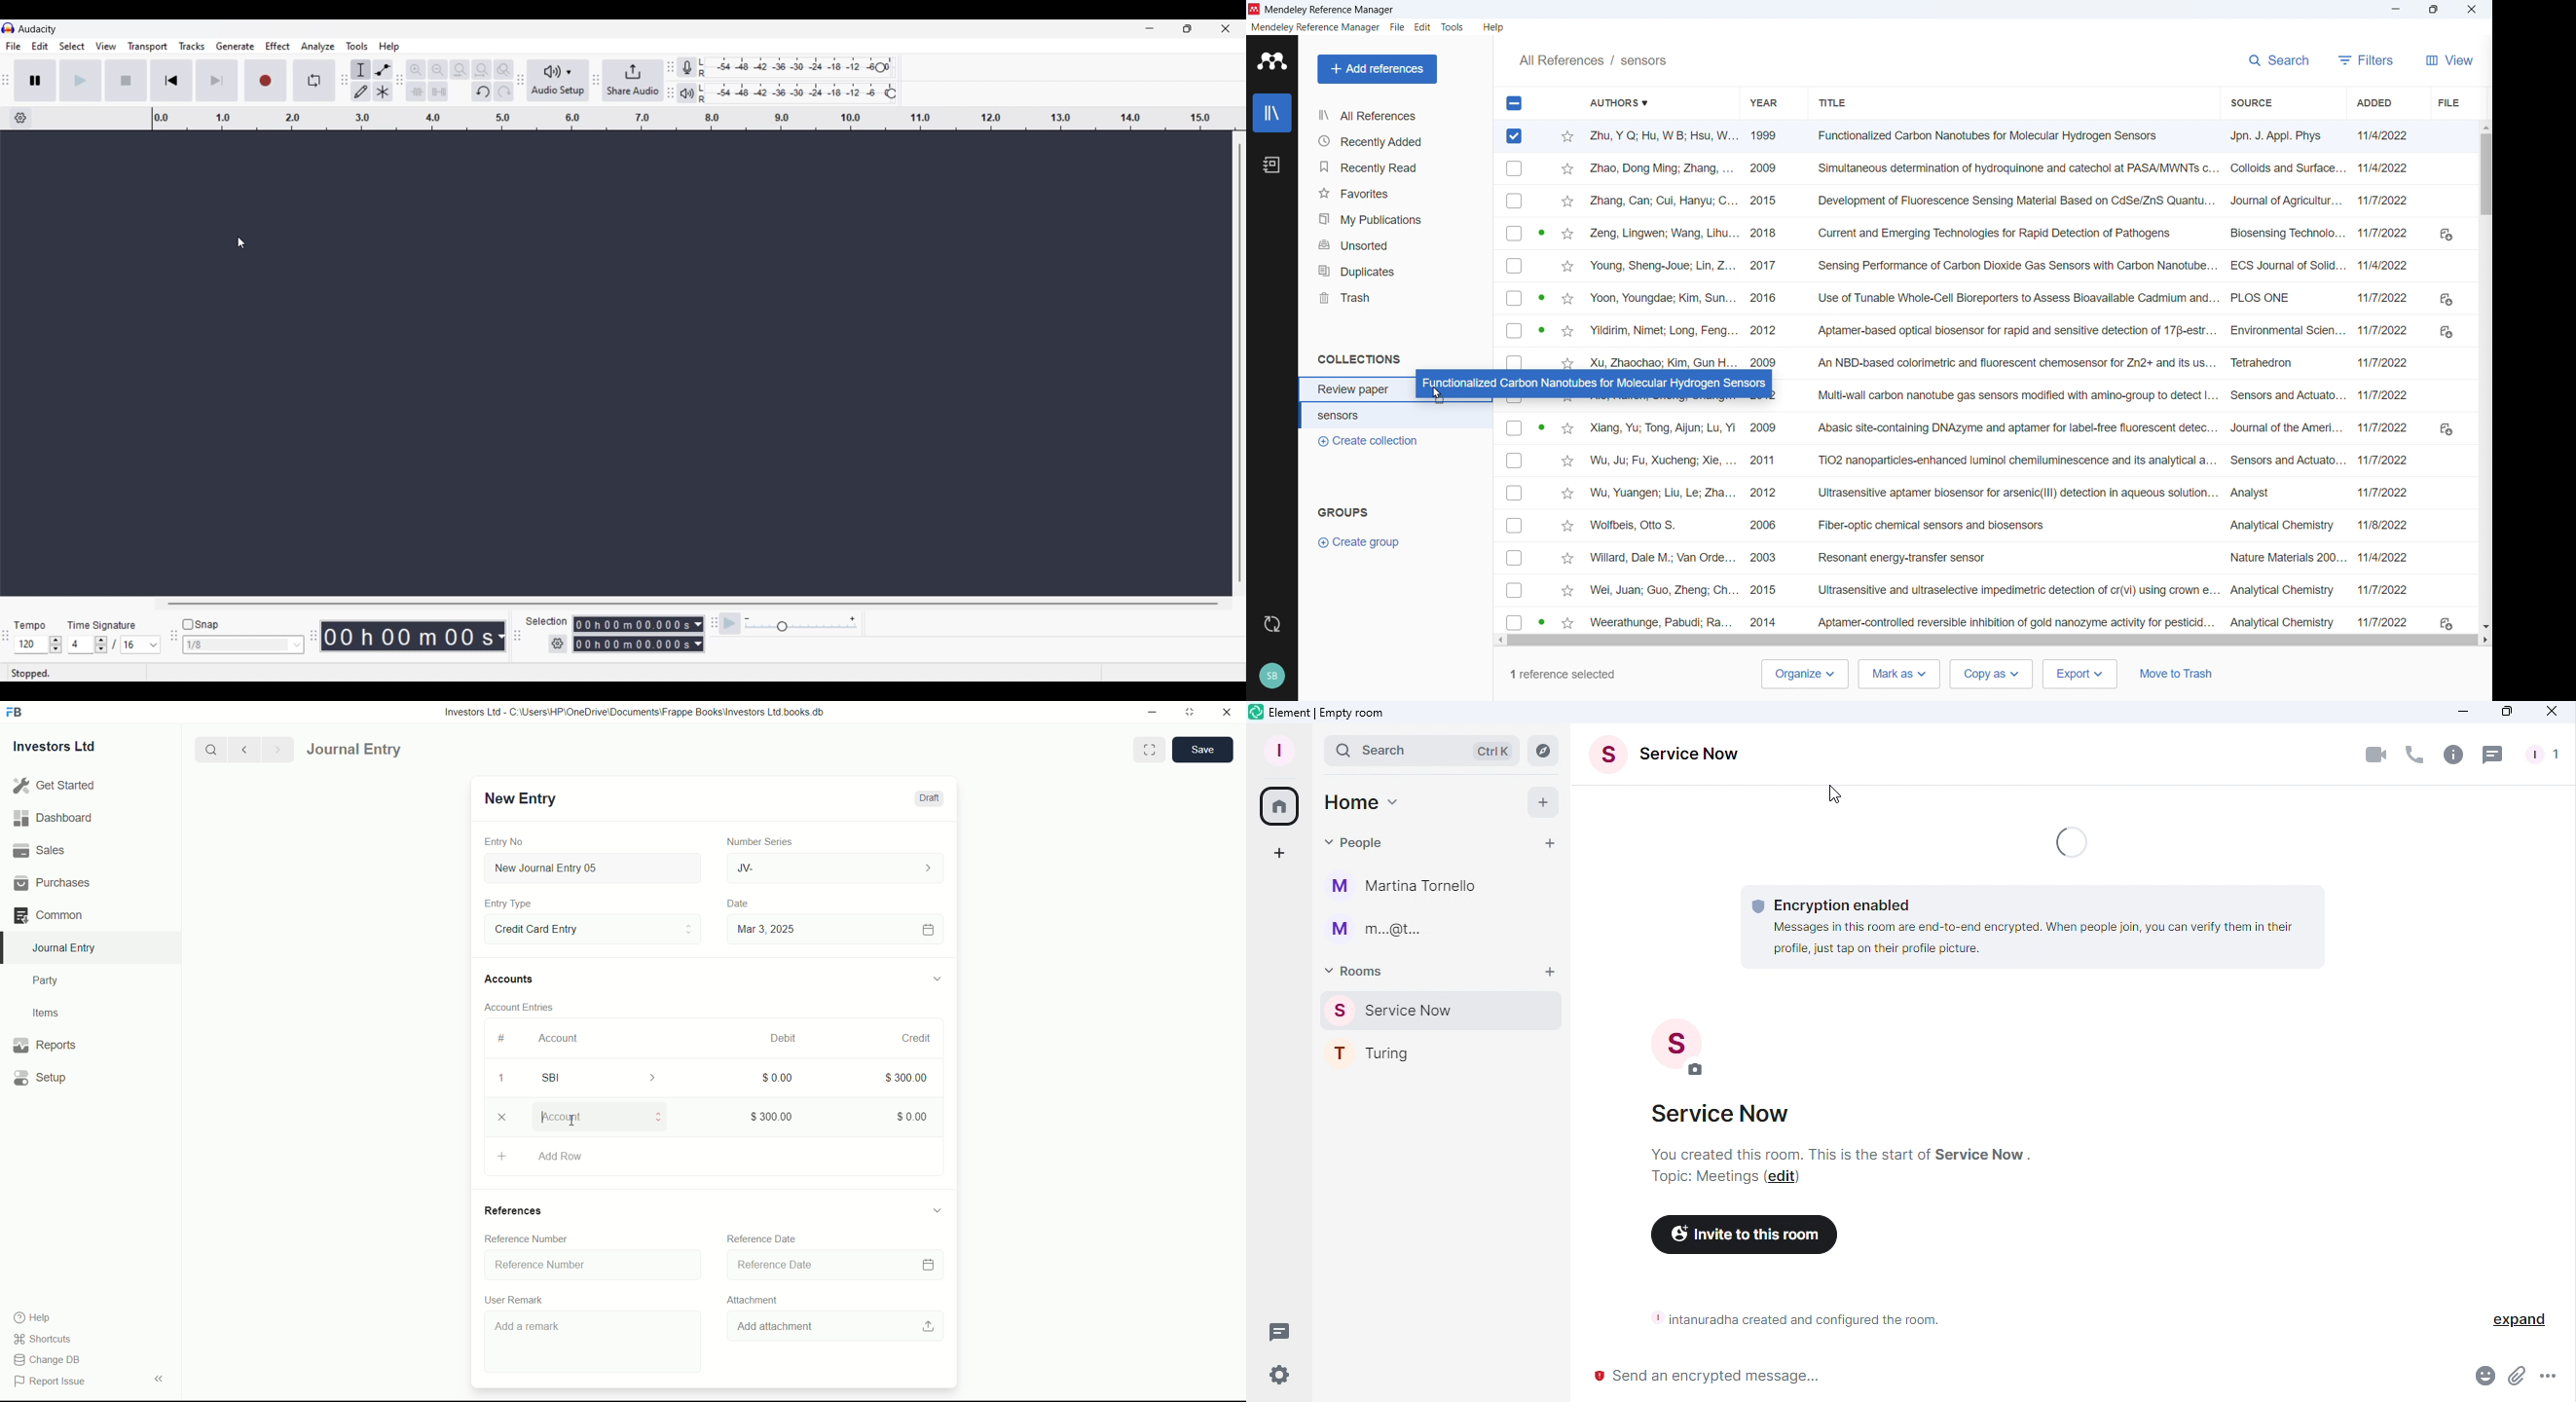 The width and height of the screenshot is (2576, 1428). I want to click on Close, so click(2556, 712).